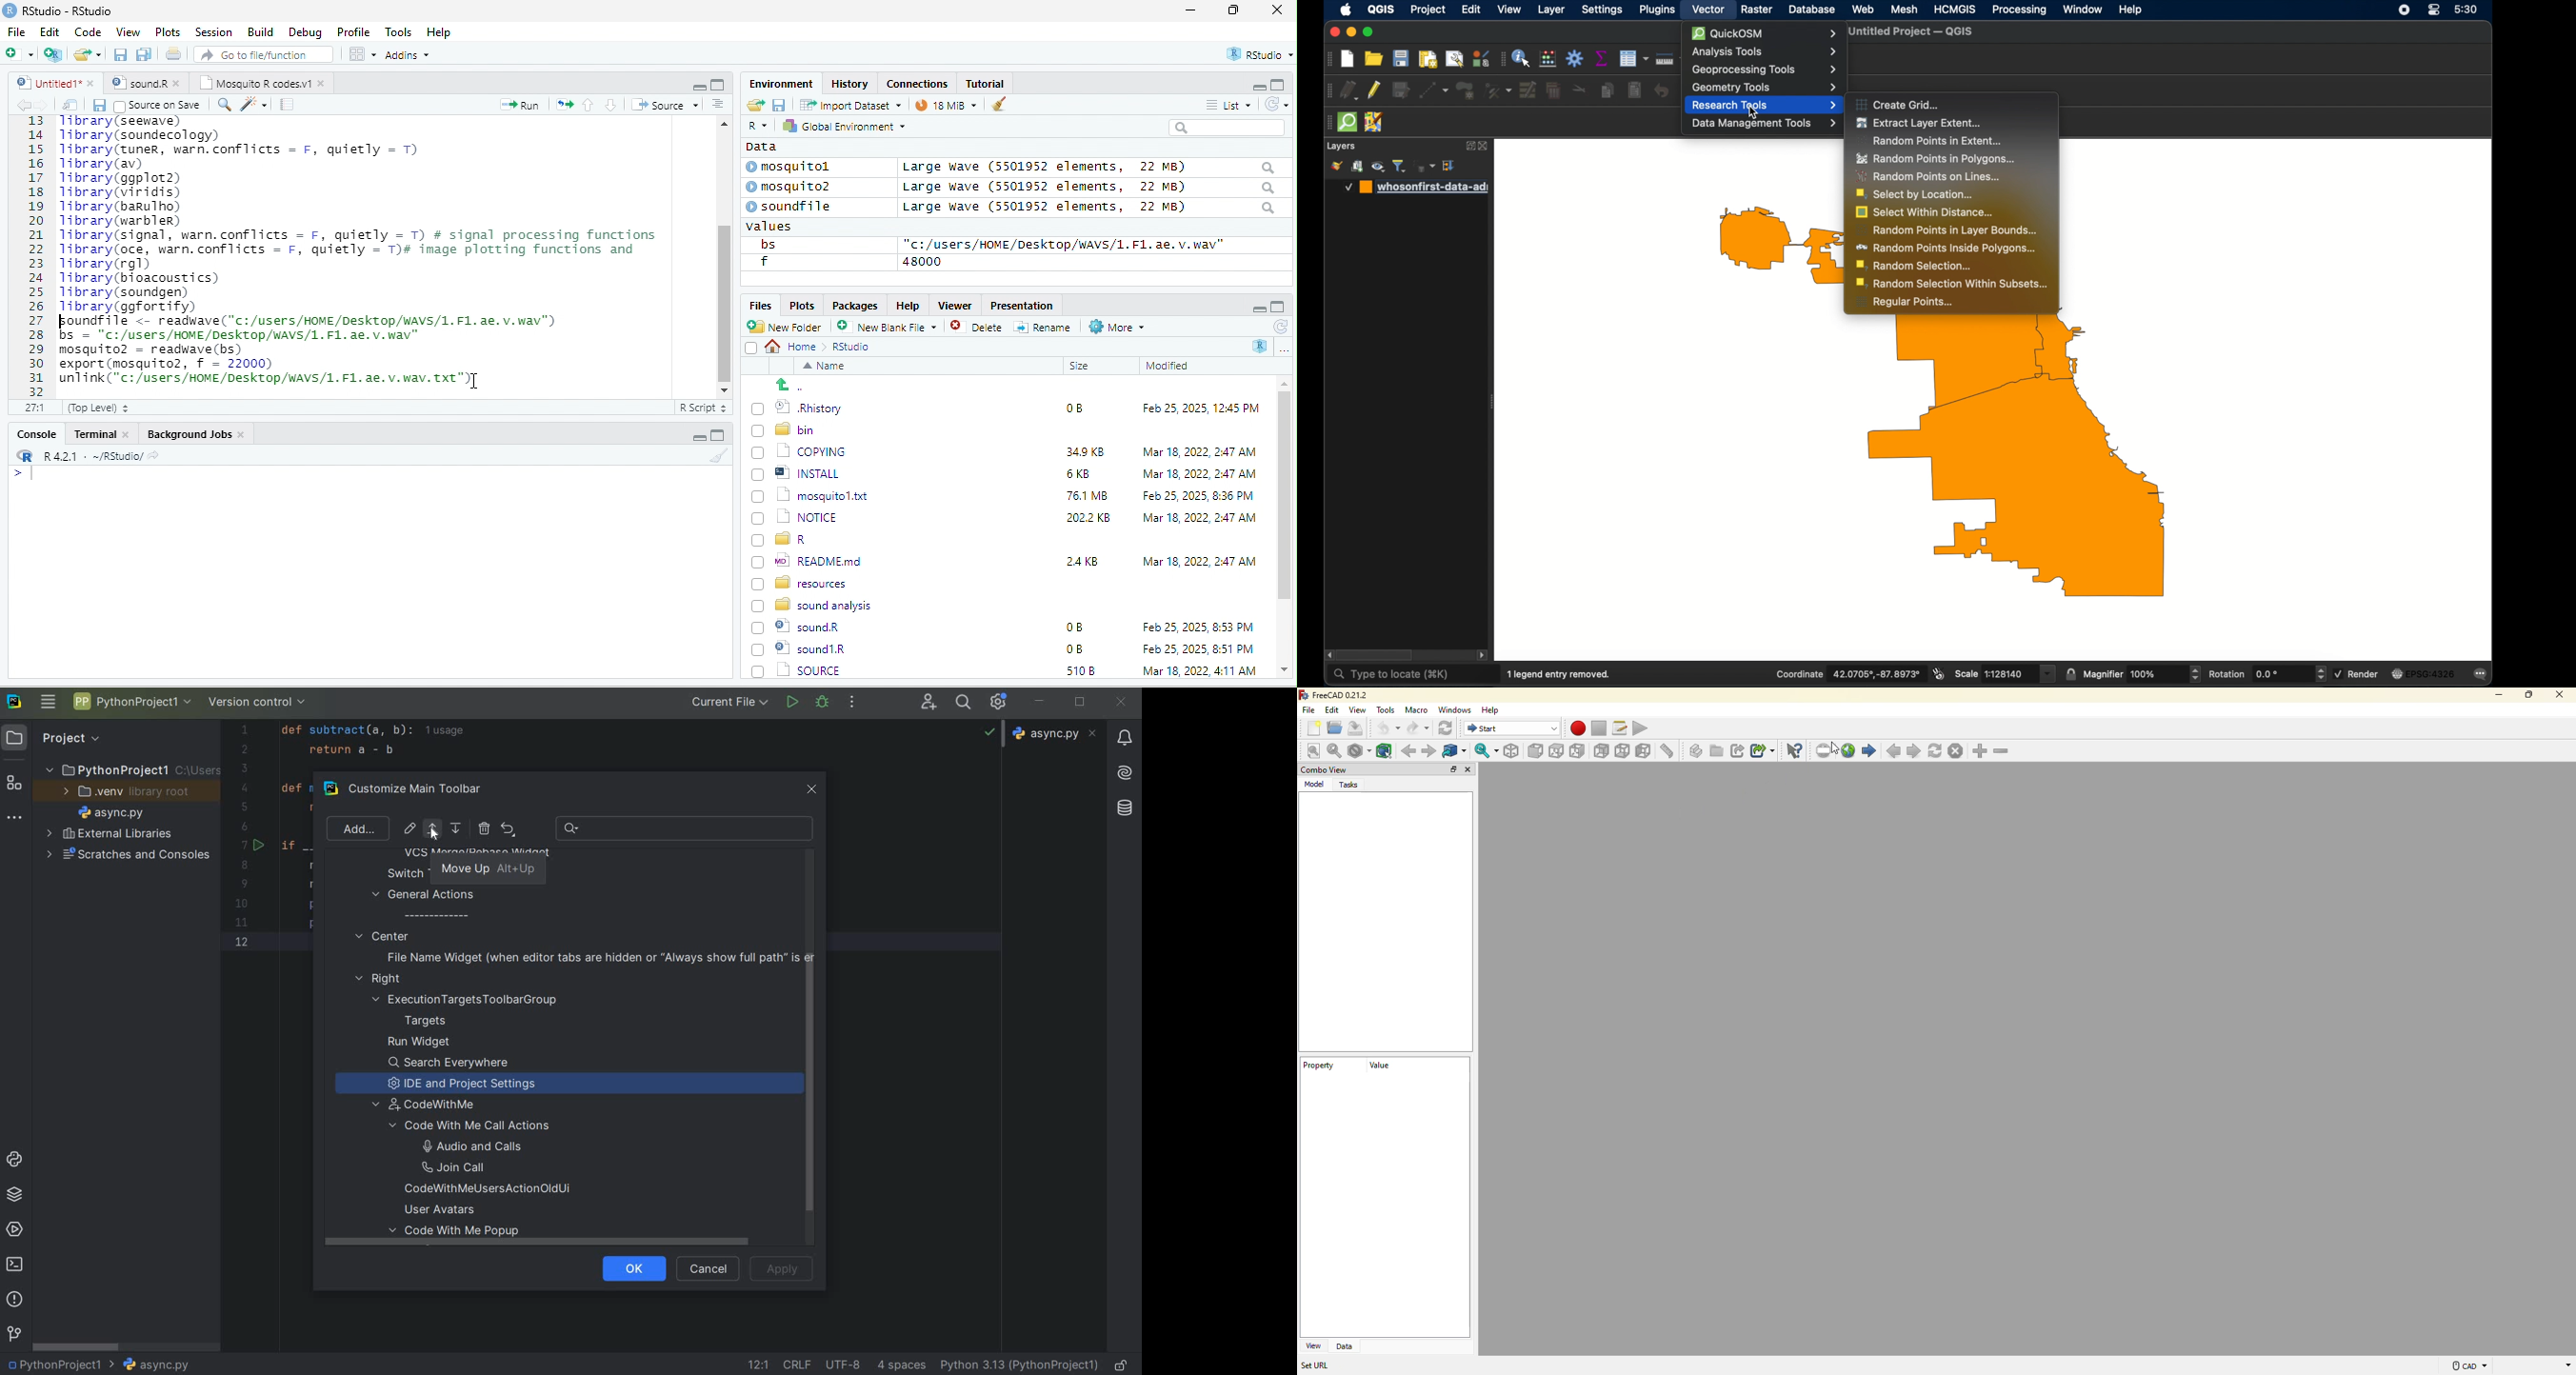  I want to click on processing, so click(2019, 10).